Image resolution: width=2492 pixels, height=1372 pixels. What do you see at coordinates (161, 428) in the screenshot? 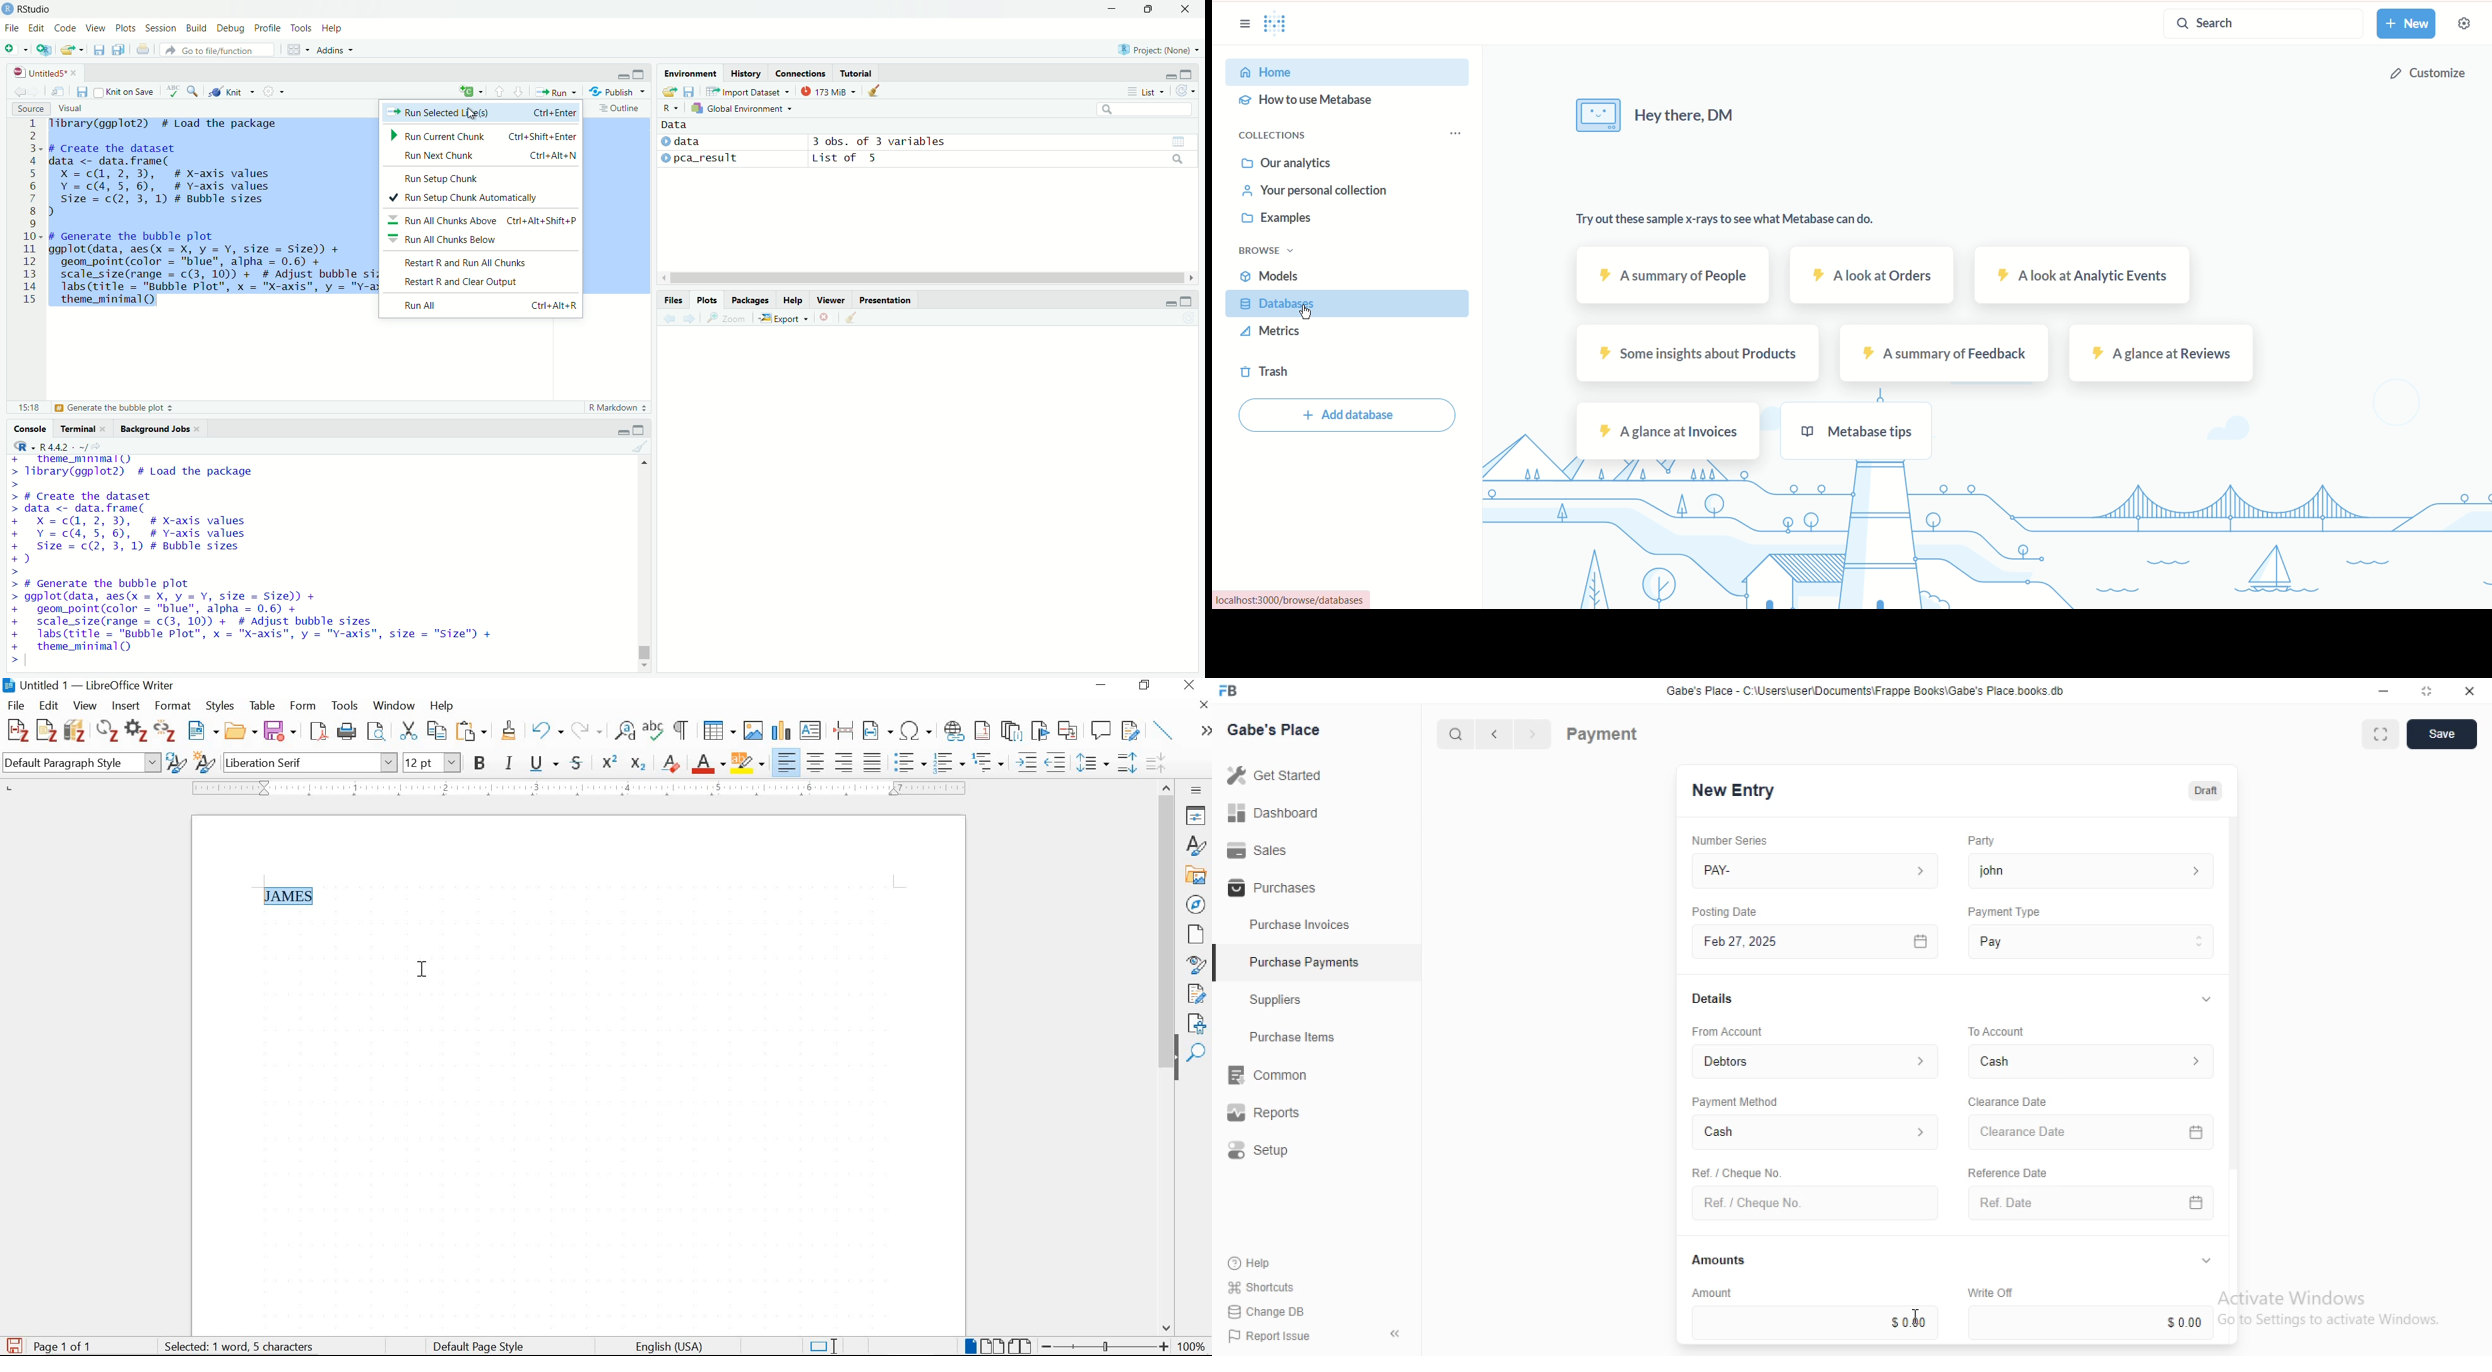
I see `background jobs` at bounding box center [161, 428].